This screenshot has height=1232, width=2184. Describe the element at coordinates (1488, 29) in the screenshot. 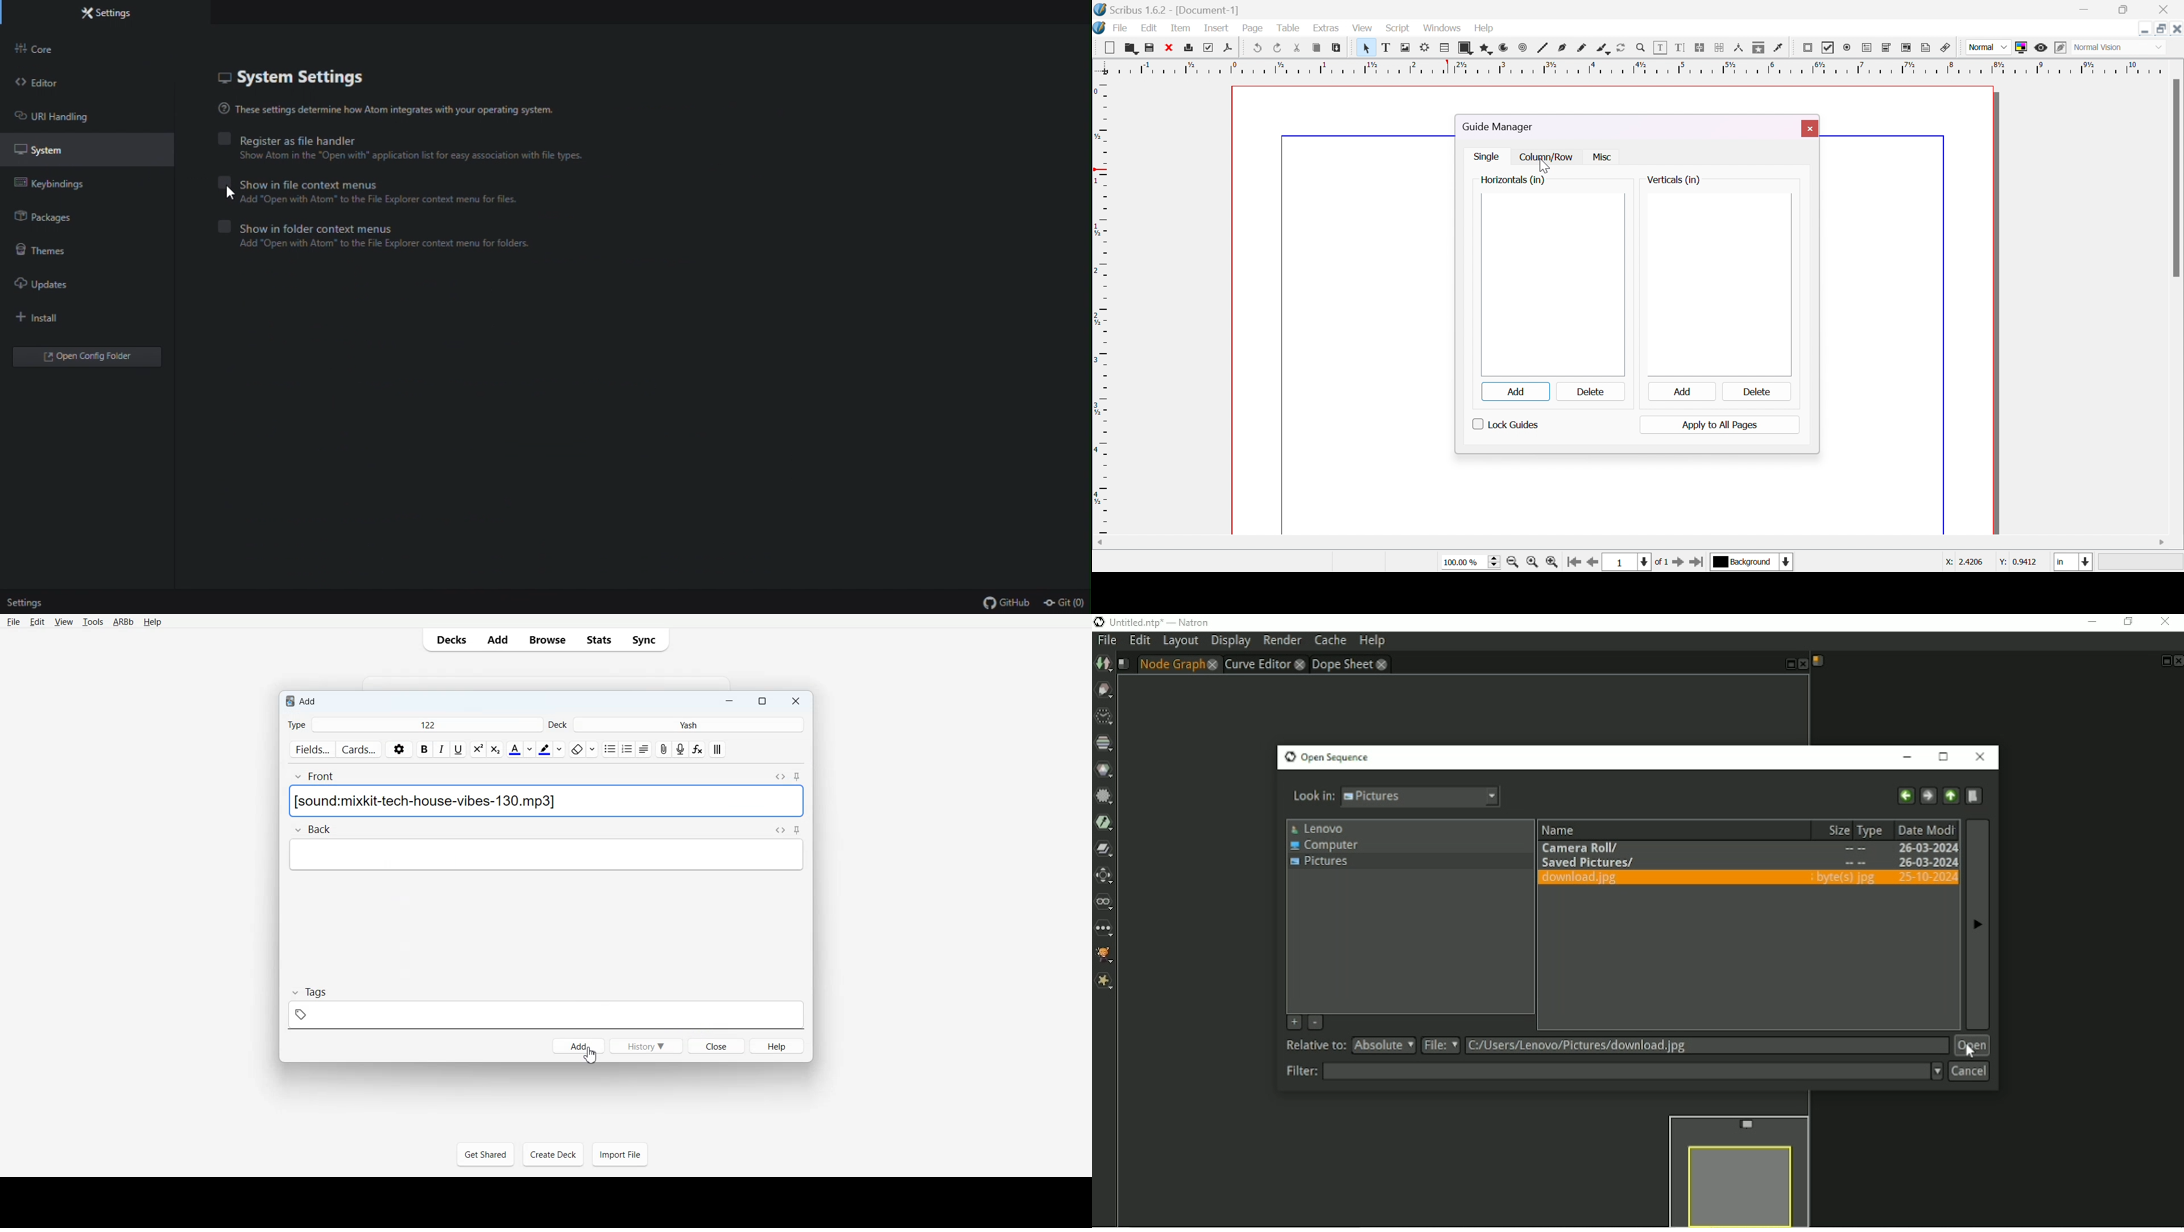

I see `help` at that location.